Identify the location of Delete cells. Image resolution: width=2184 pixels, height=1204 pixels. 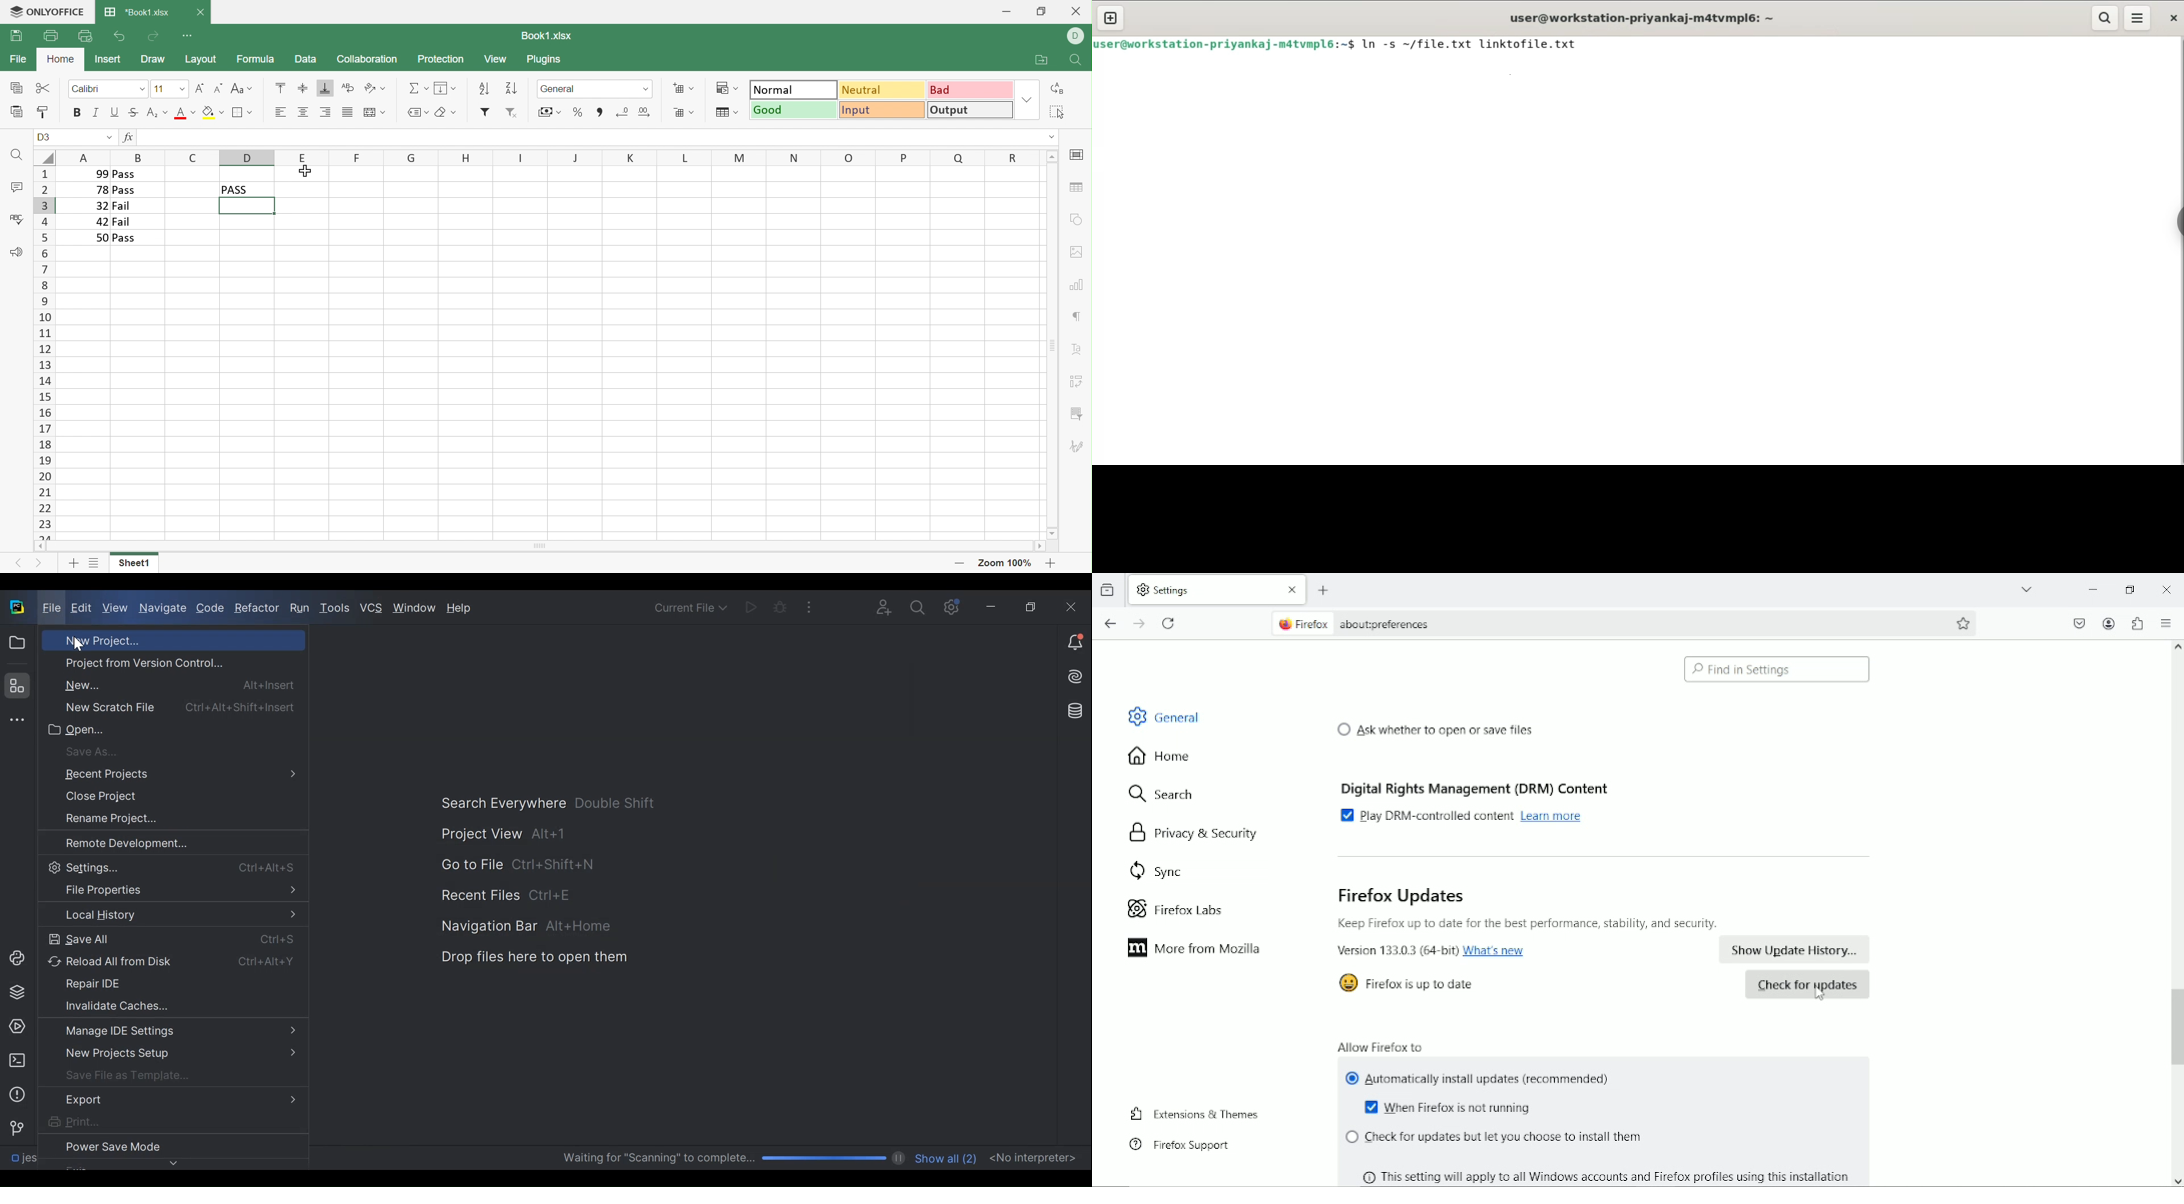
(683, 112).